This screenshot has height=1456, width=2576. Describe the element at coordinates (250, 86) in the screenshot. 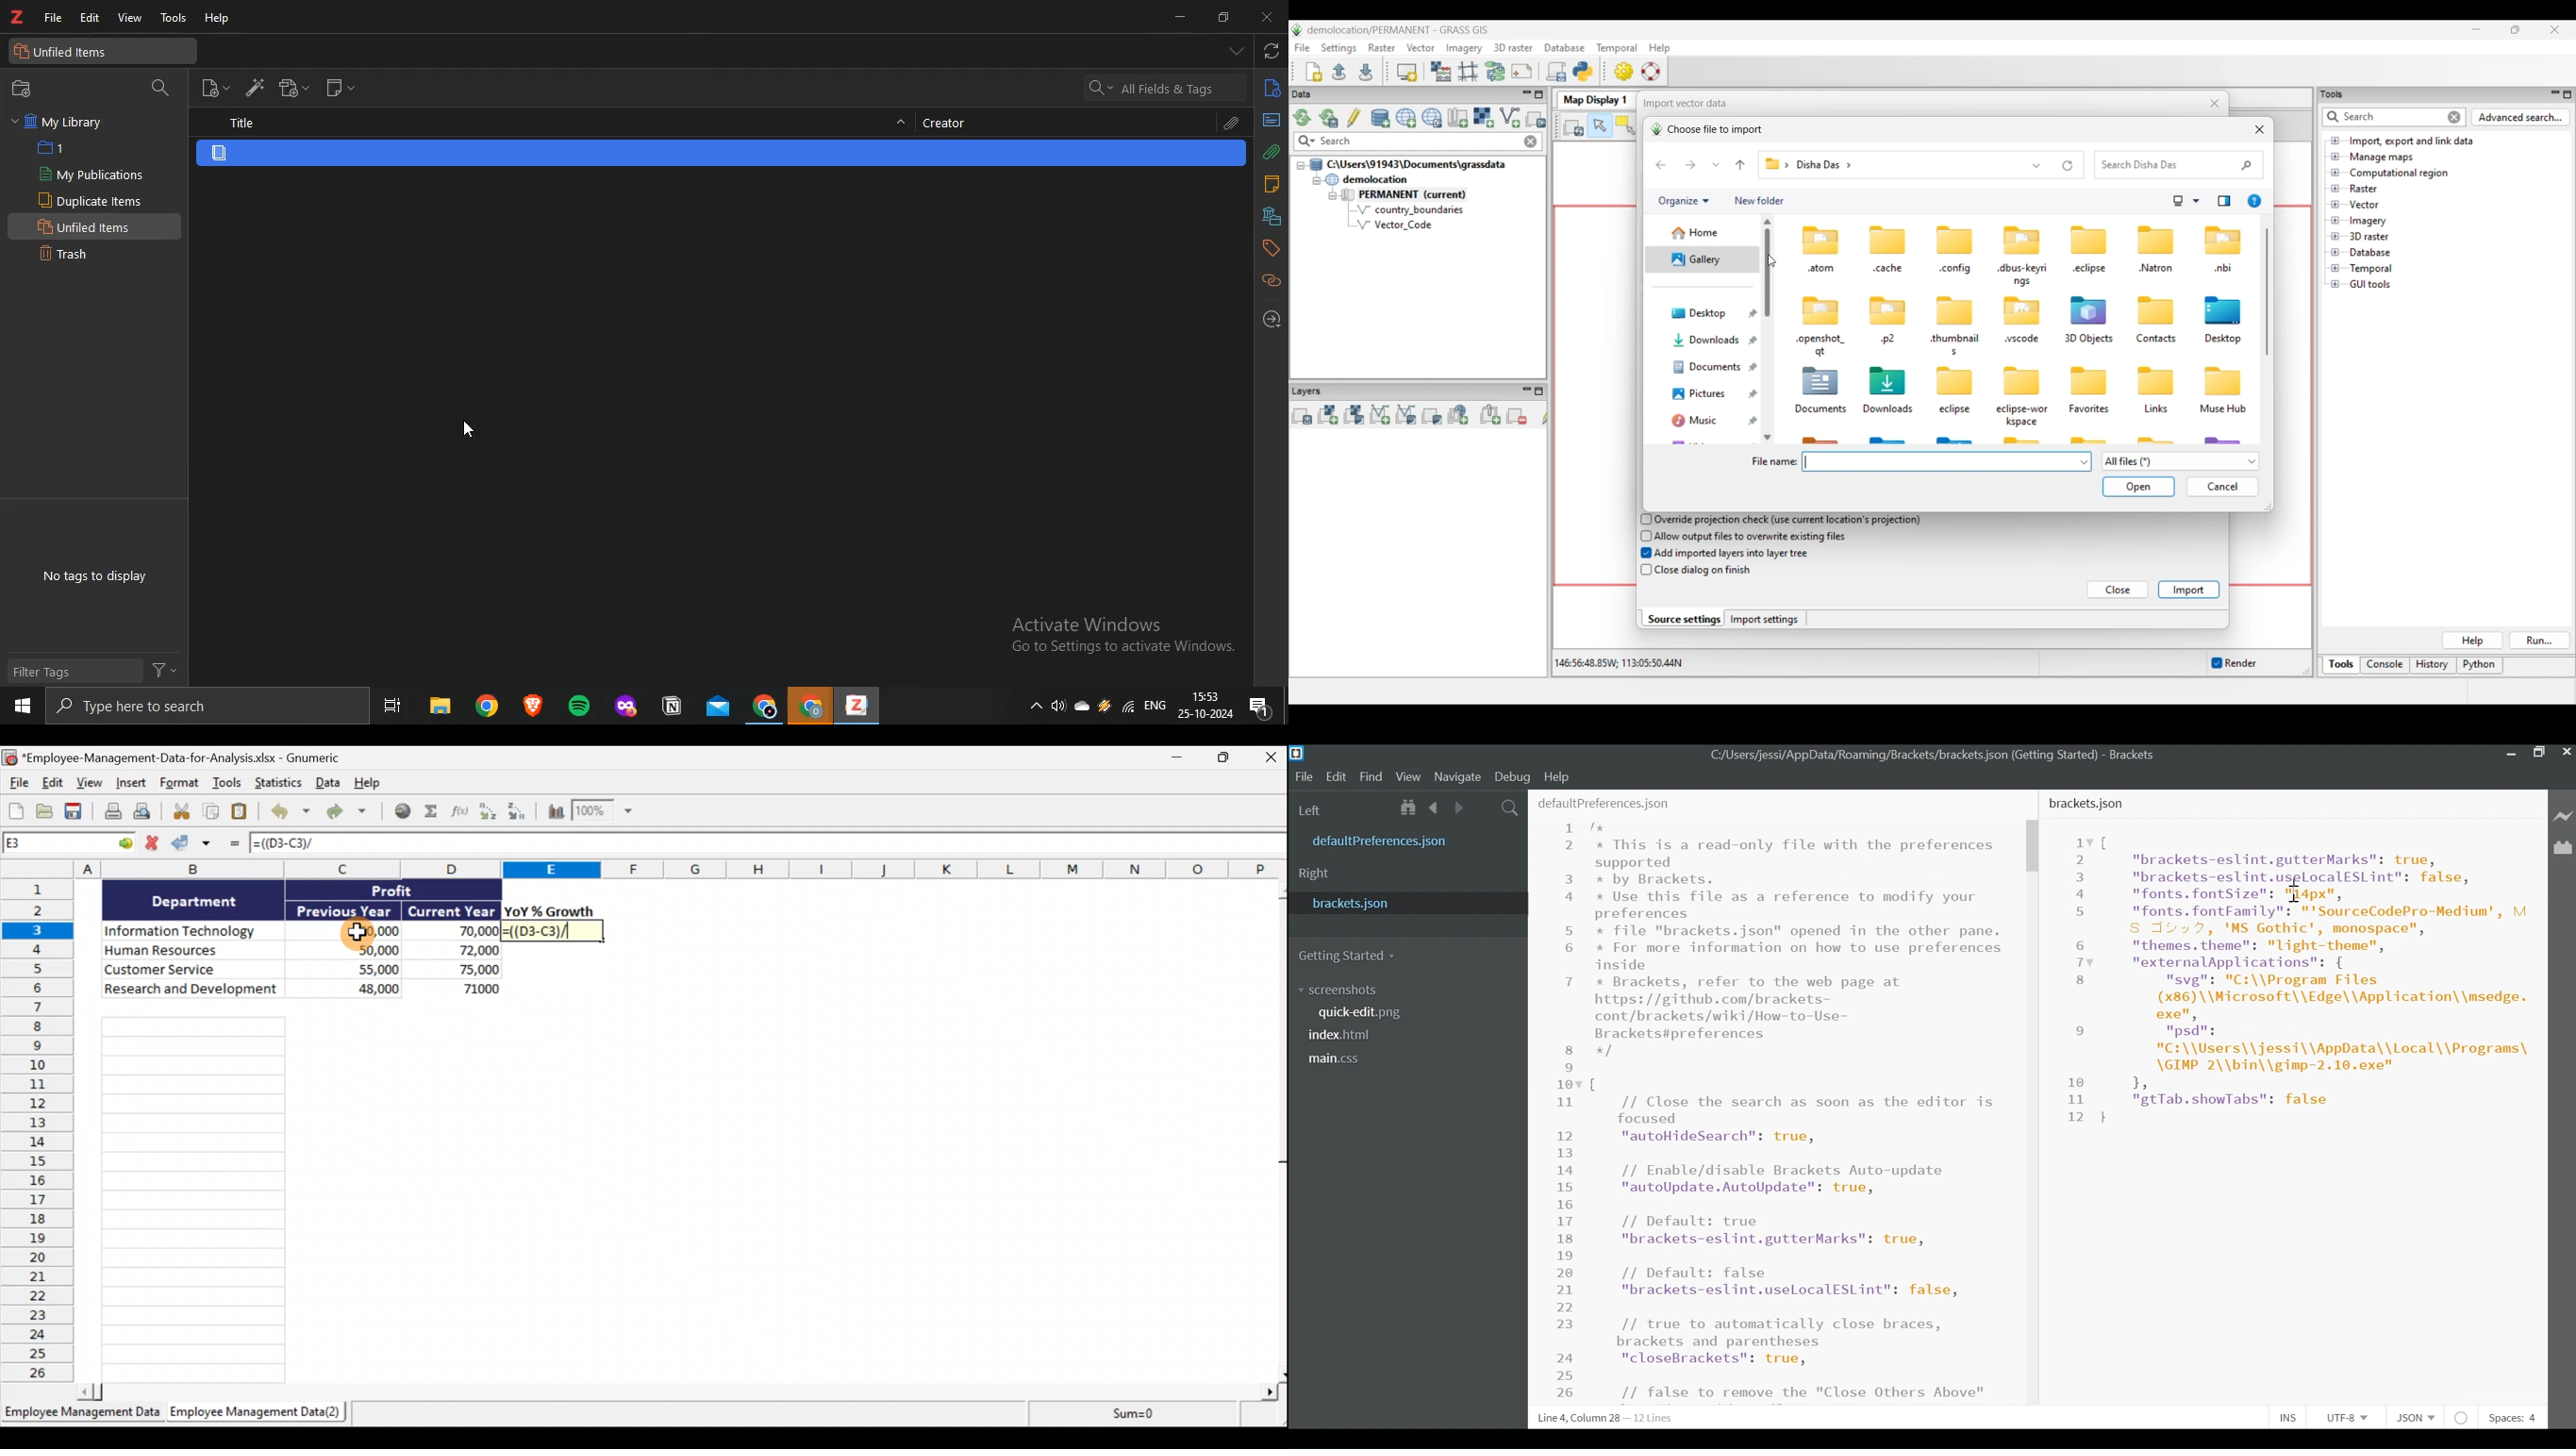

I see `add item by identifier` at that location.